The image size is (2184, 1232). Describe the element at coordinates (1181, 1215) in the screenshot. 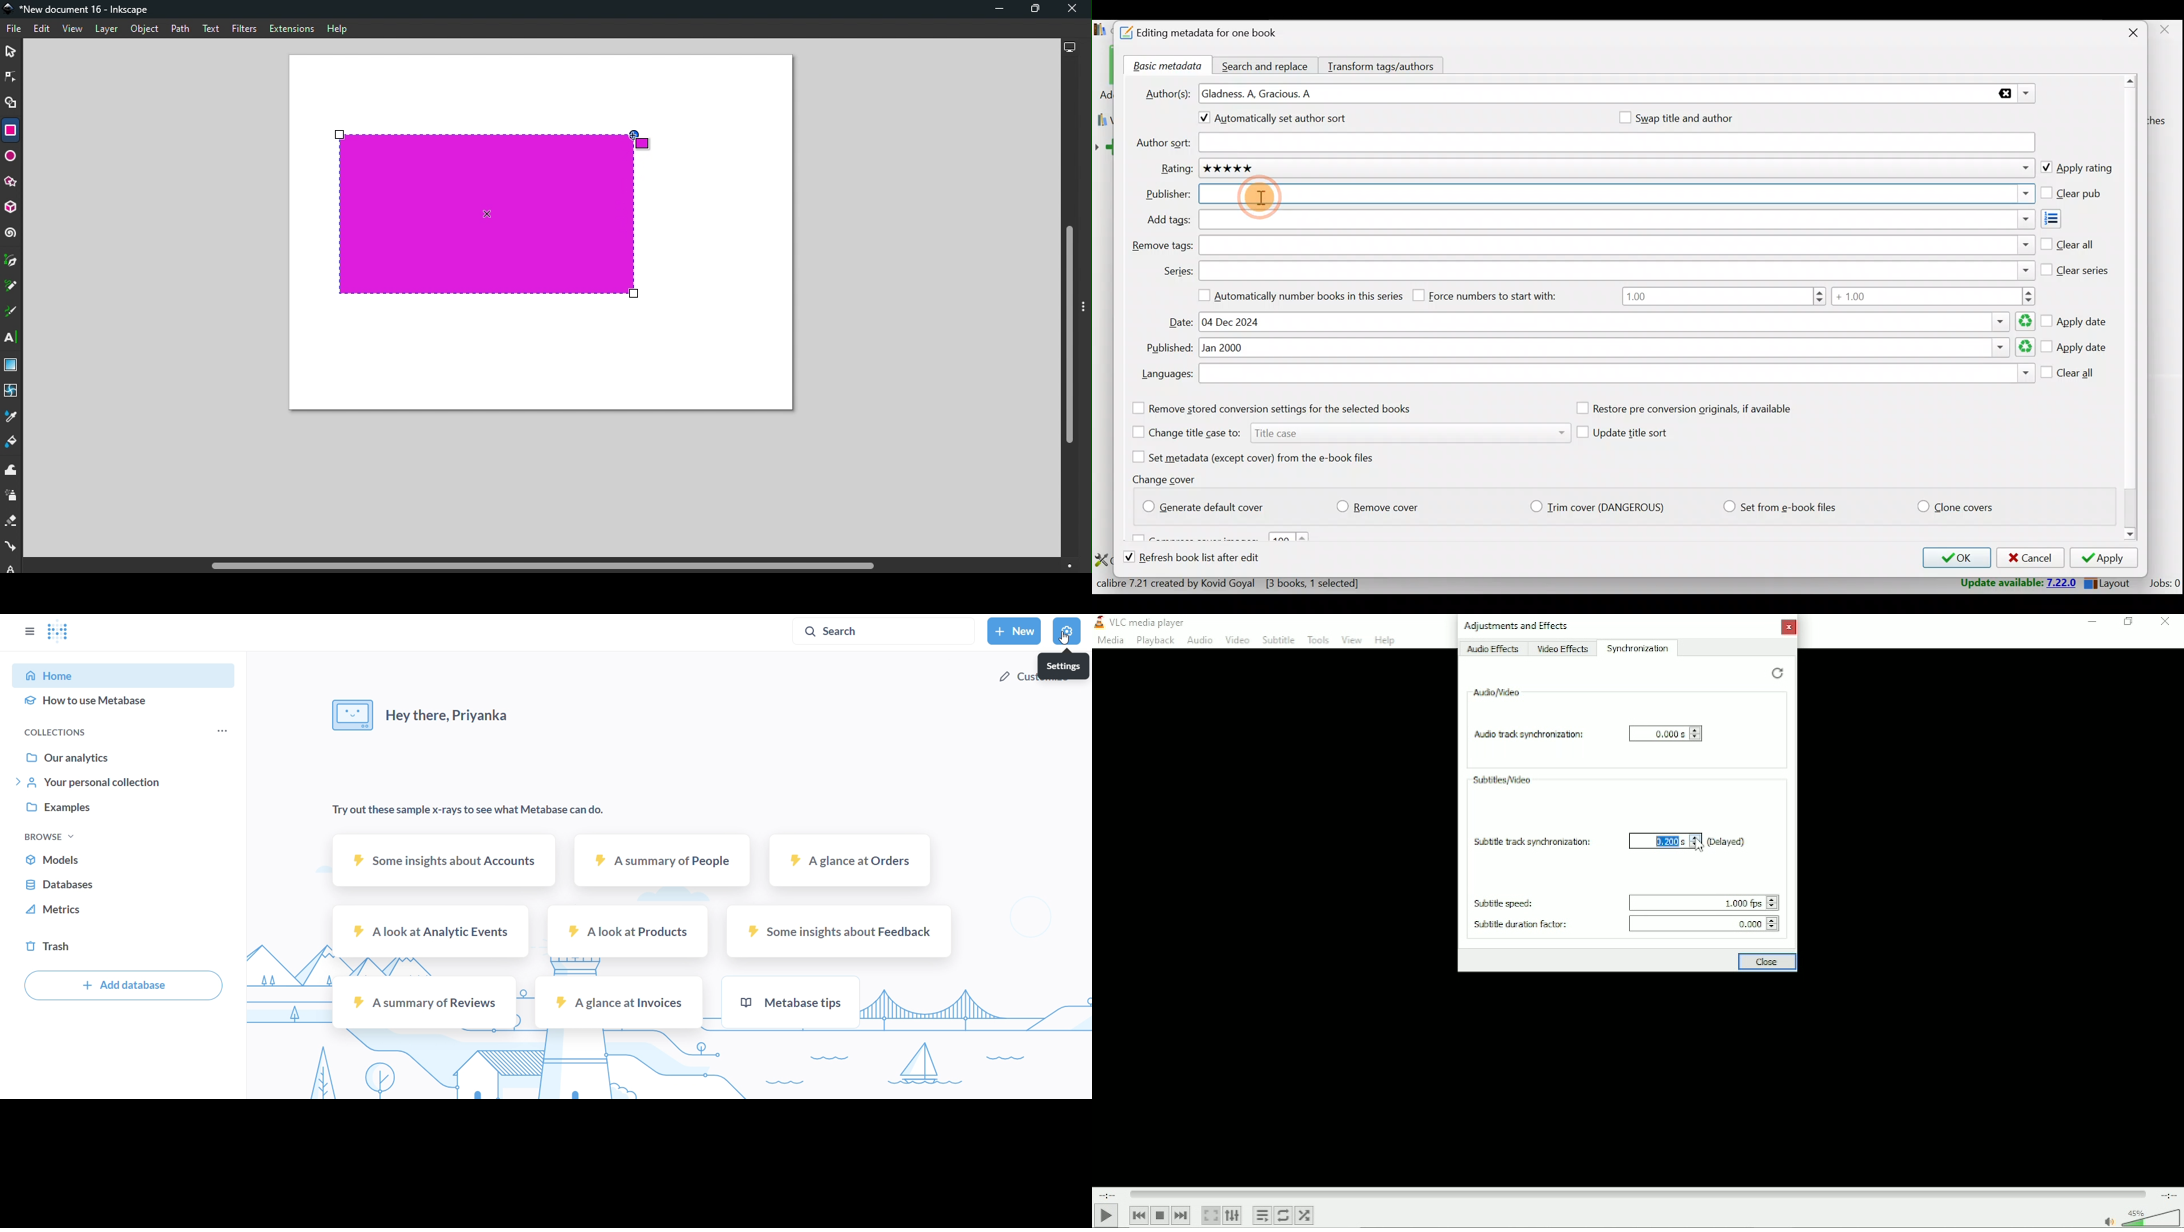

I see `Next` at that location.